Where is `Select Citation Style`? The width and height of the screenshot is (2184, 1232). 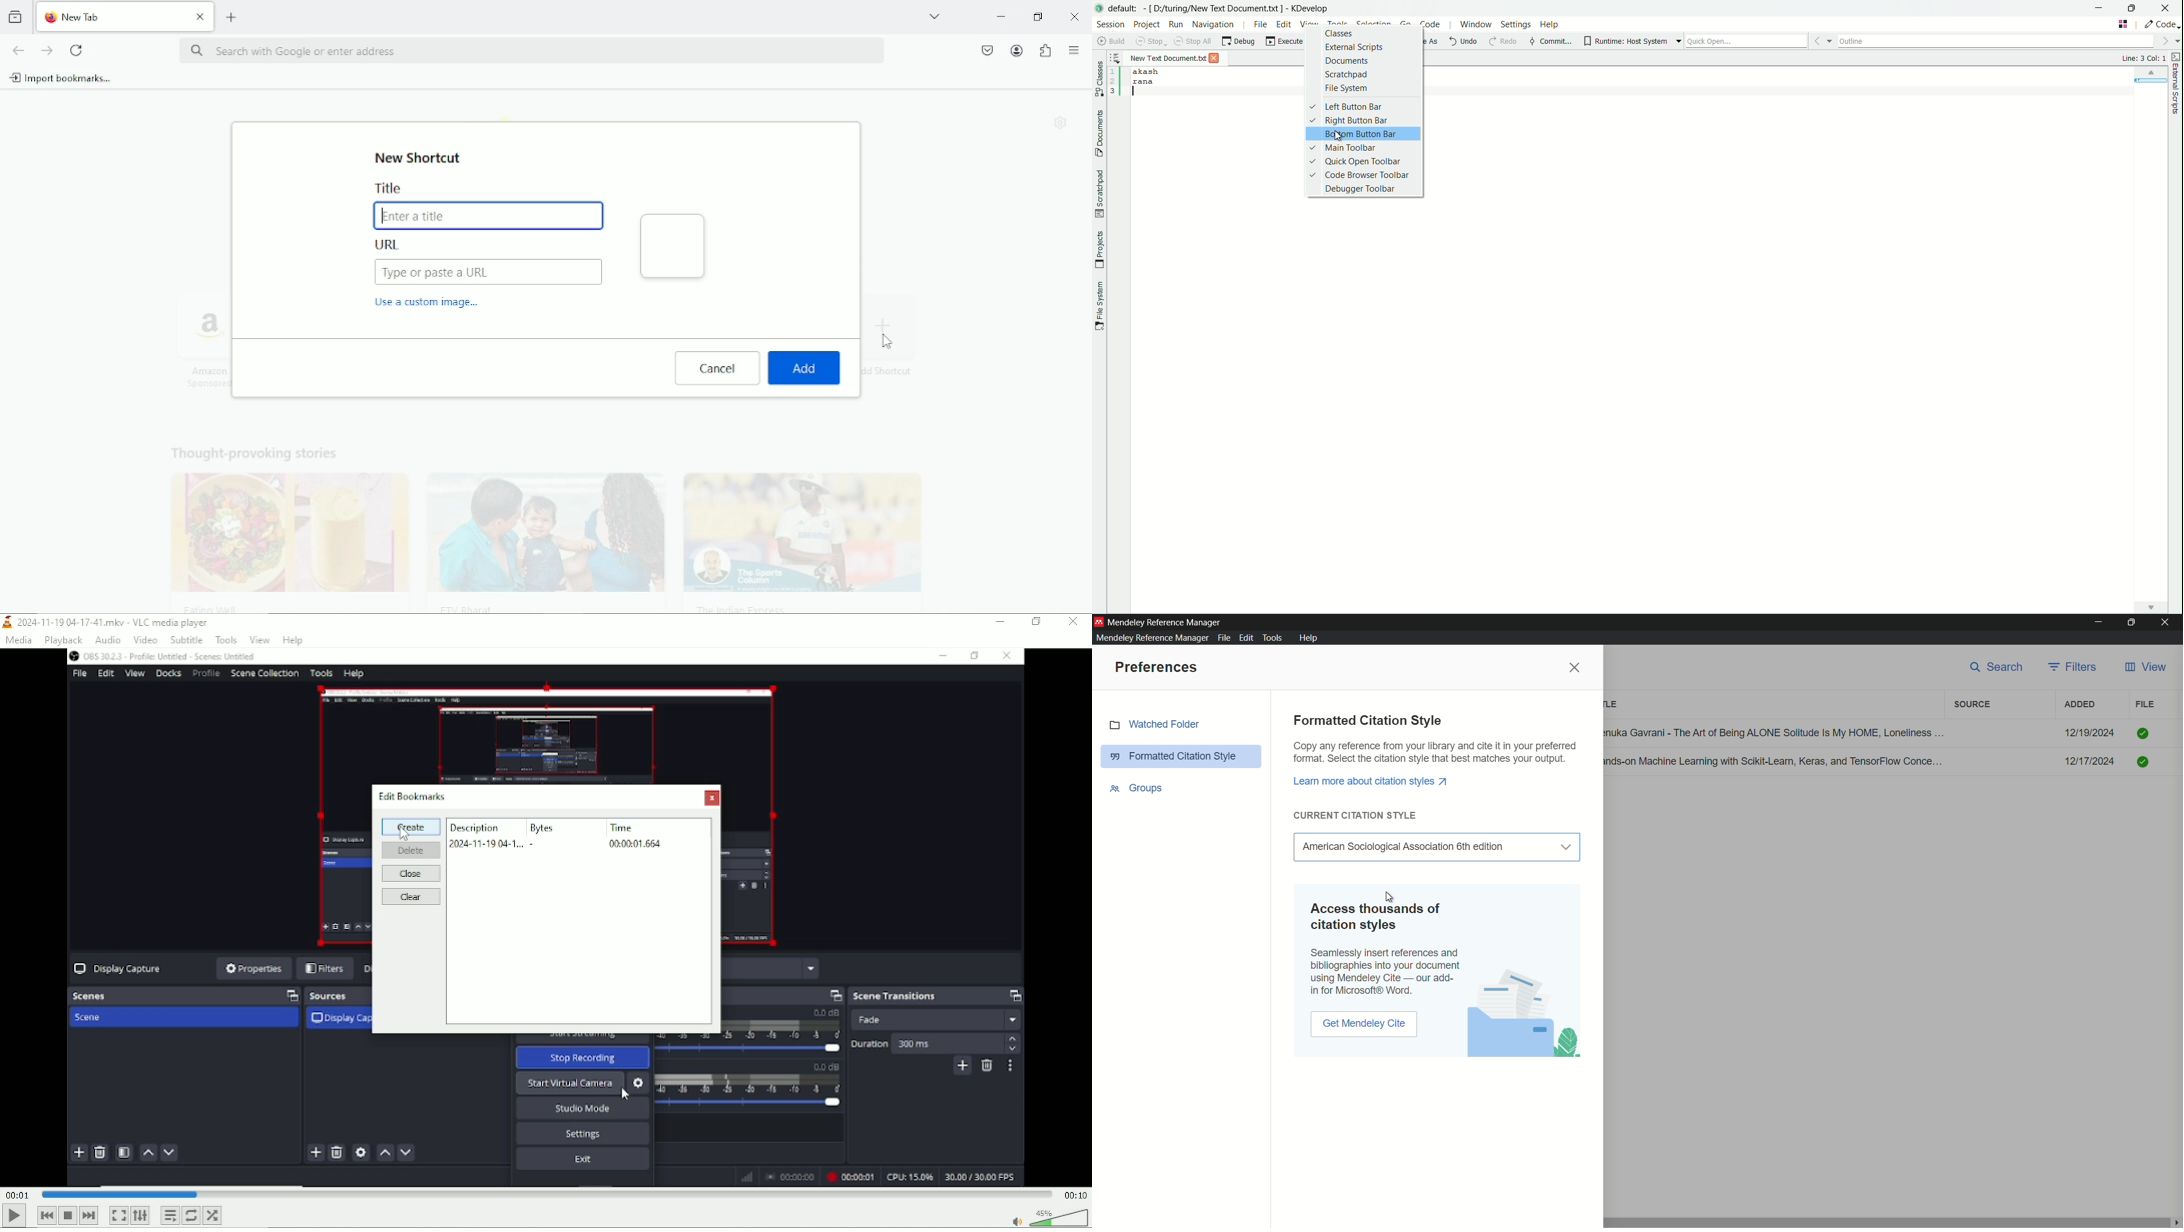
Select Citation Style is located at coordinates (1437, 847).